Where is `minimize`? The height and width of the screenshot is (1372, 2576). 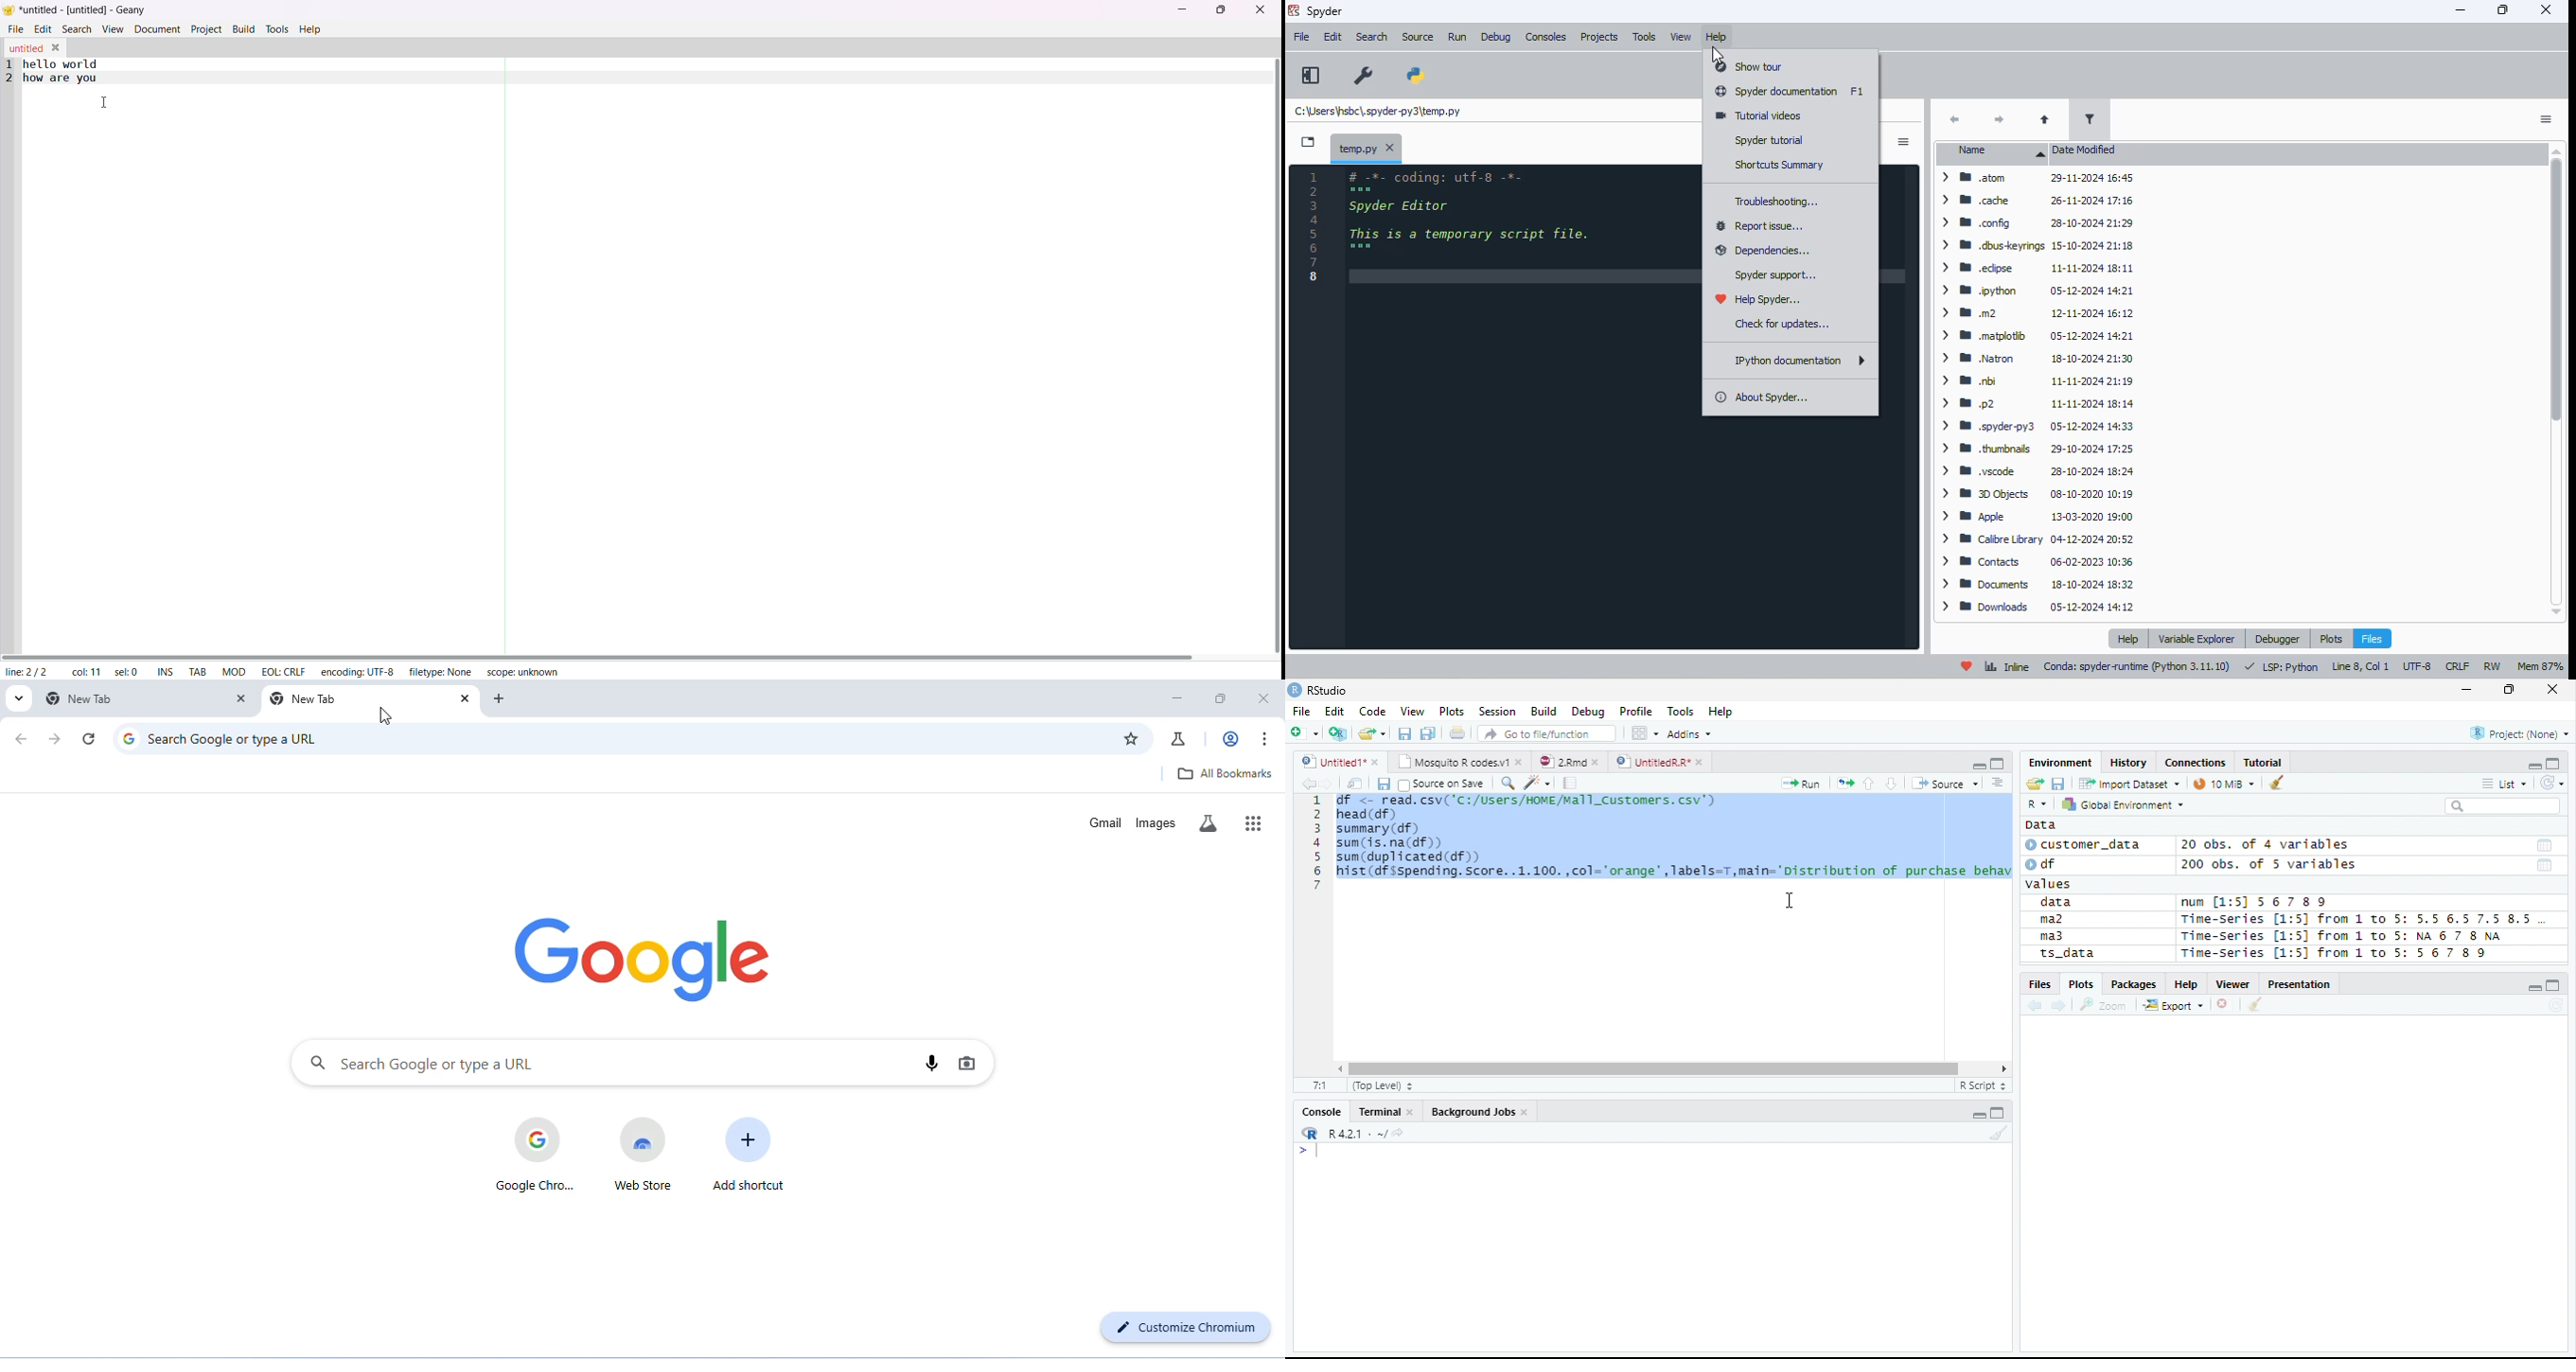
minimize is located at coordinates (1178, 698).